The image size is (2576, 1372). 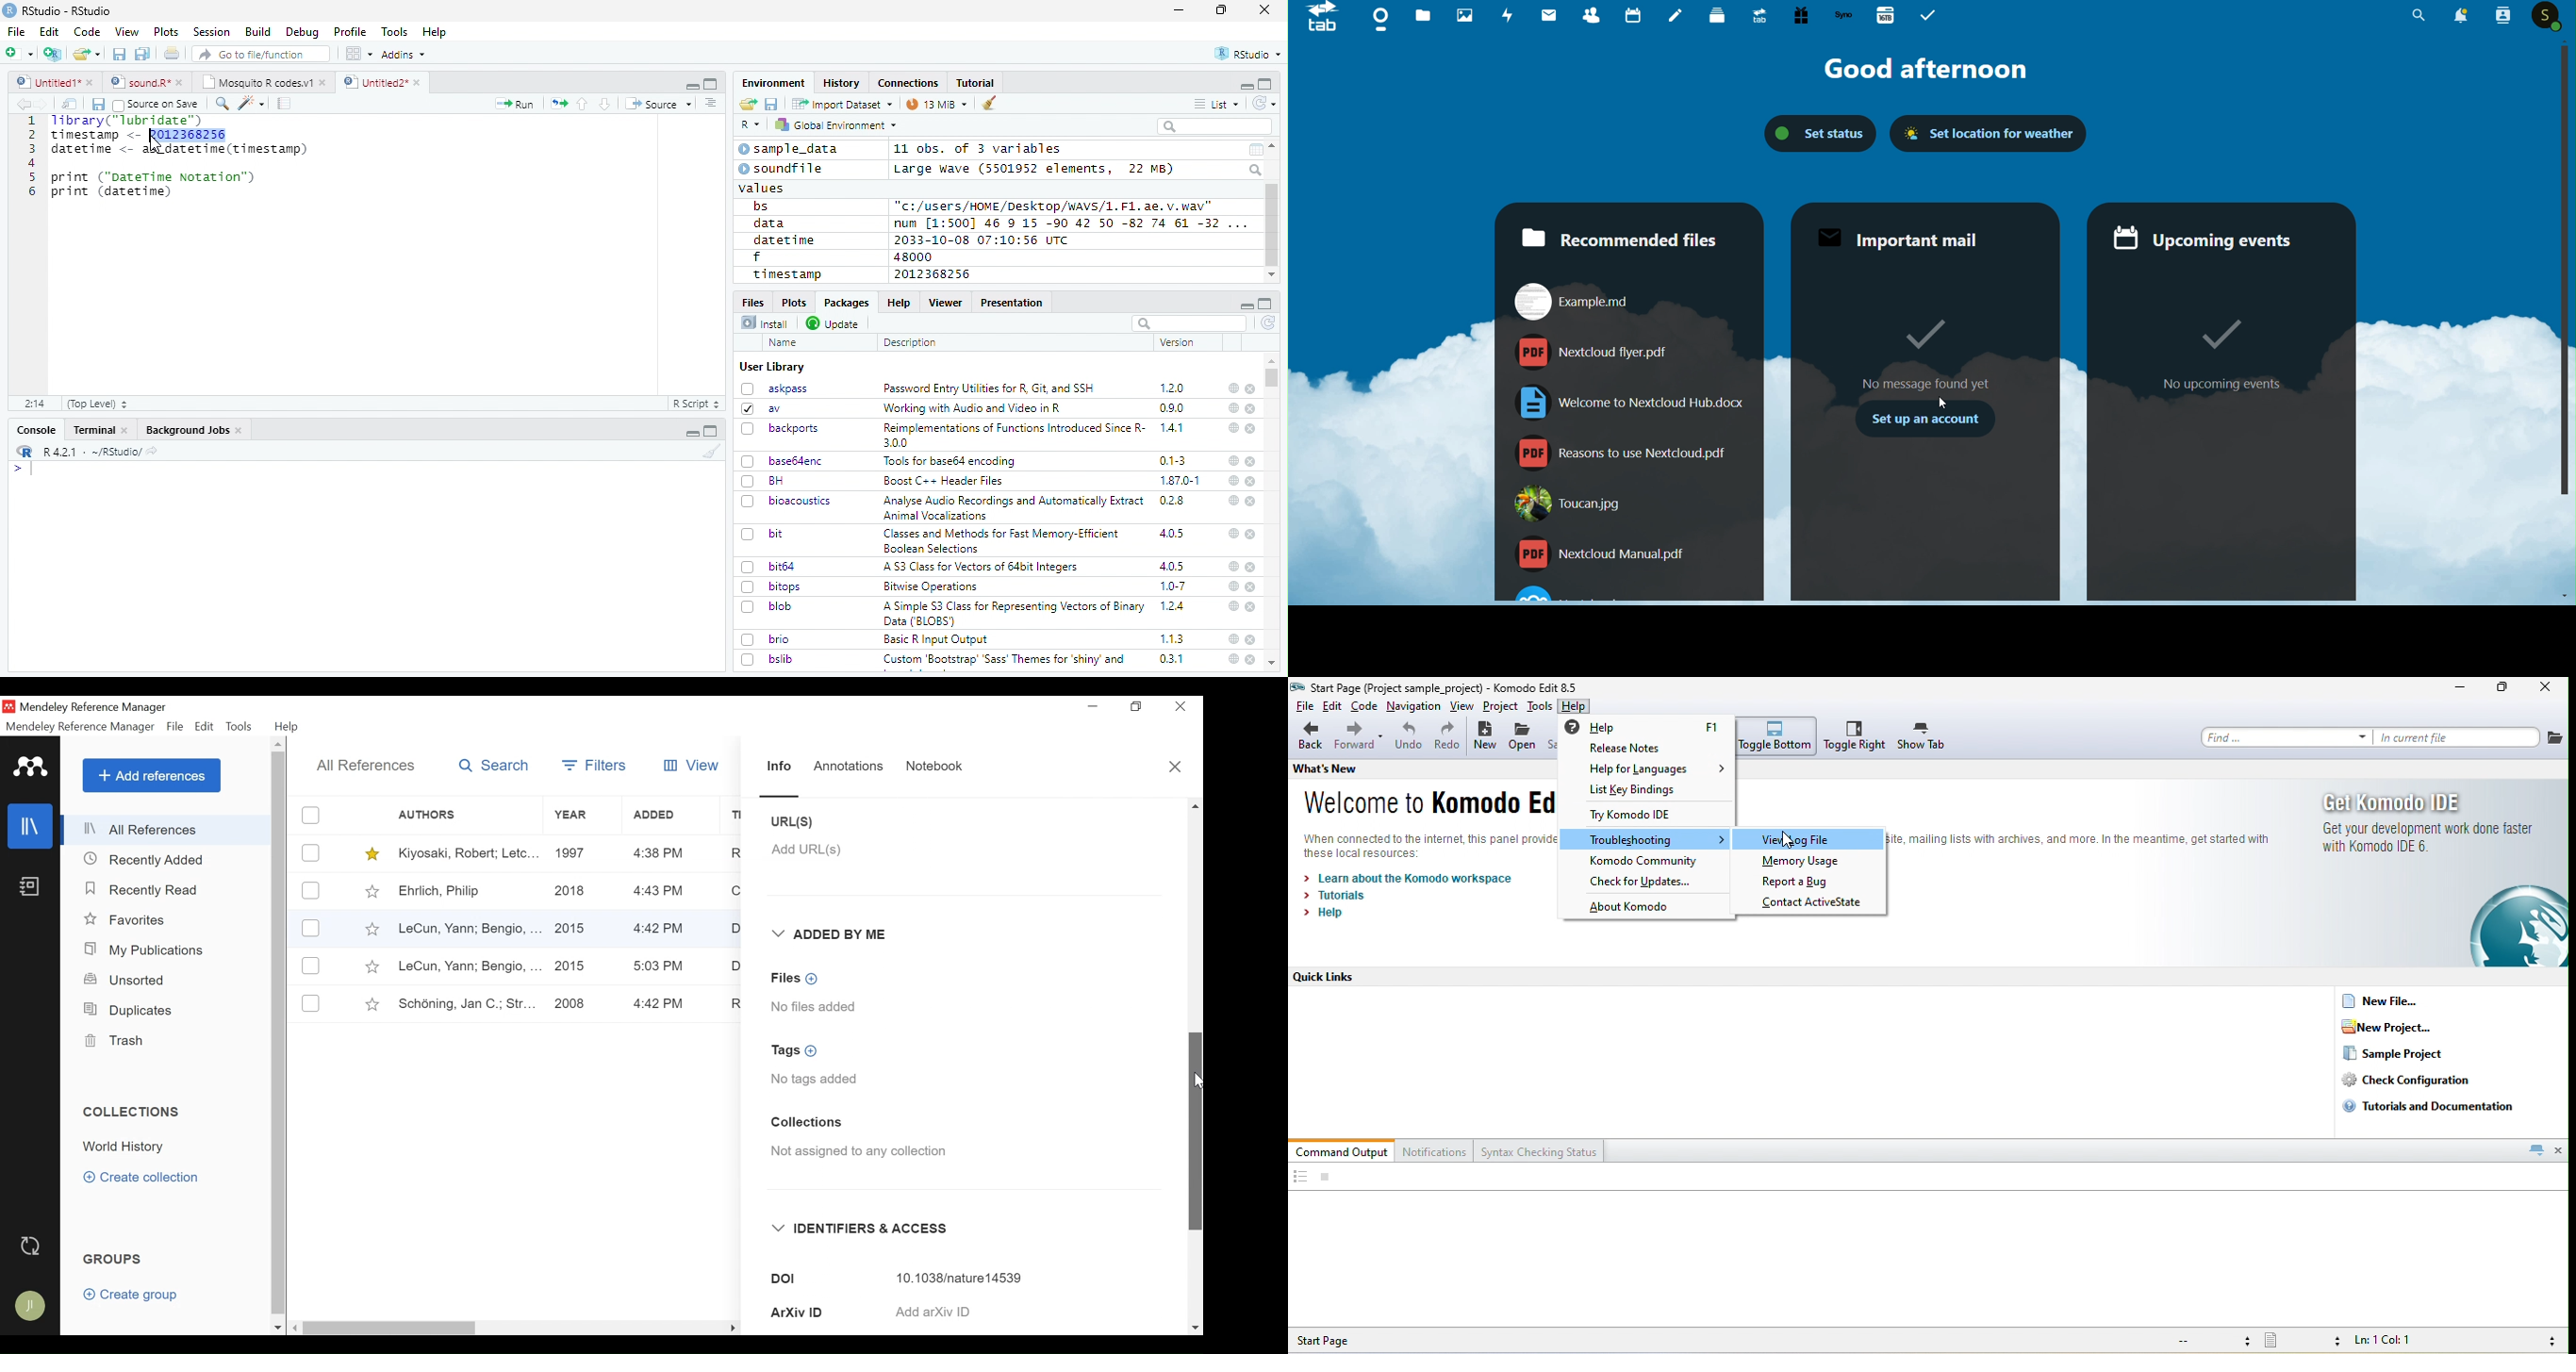 I want to click on values, so click(x=763, y=187).